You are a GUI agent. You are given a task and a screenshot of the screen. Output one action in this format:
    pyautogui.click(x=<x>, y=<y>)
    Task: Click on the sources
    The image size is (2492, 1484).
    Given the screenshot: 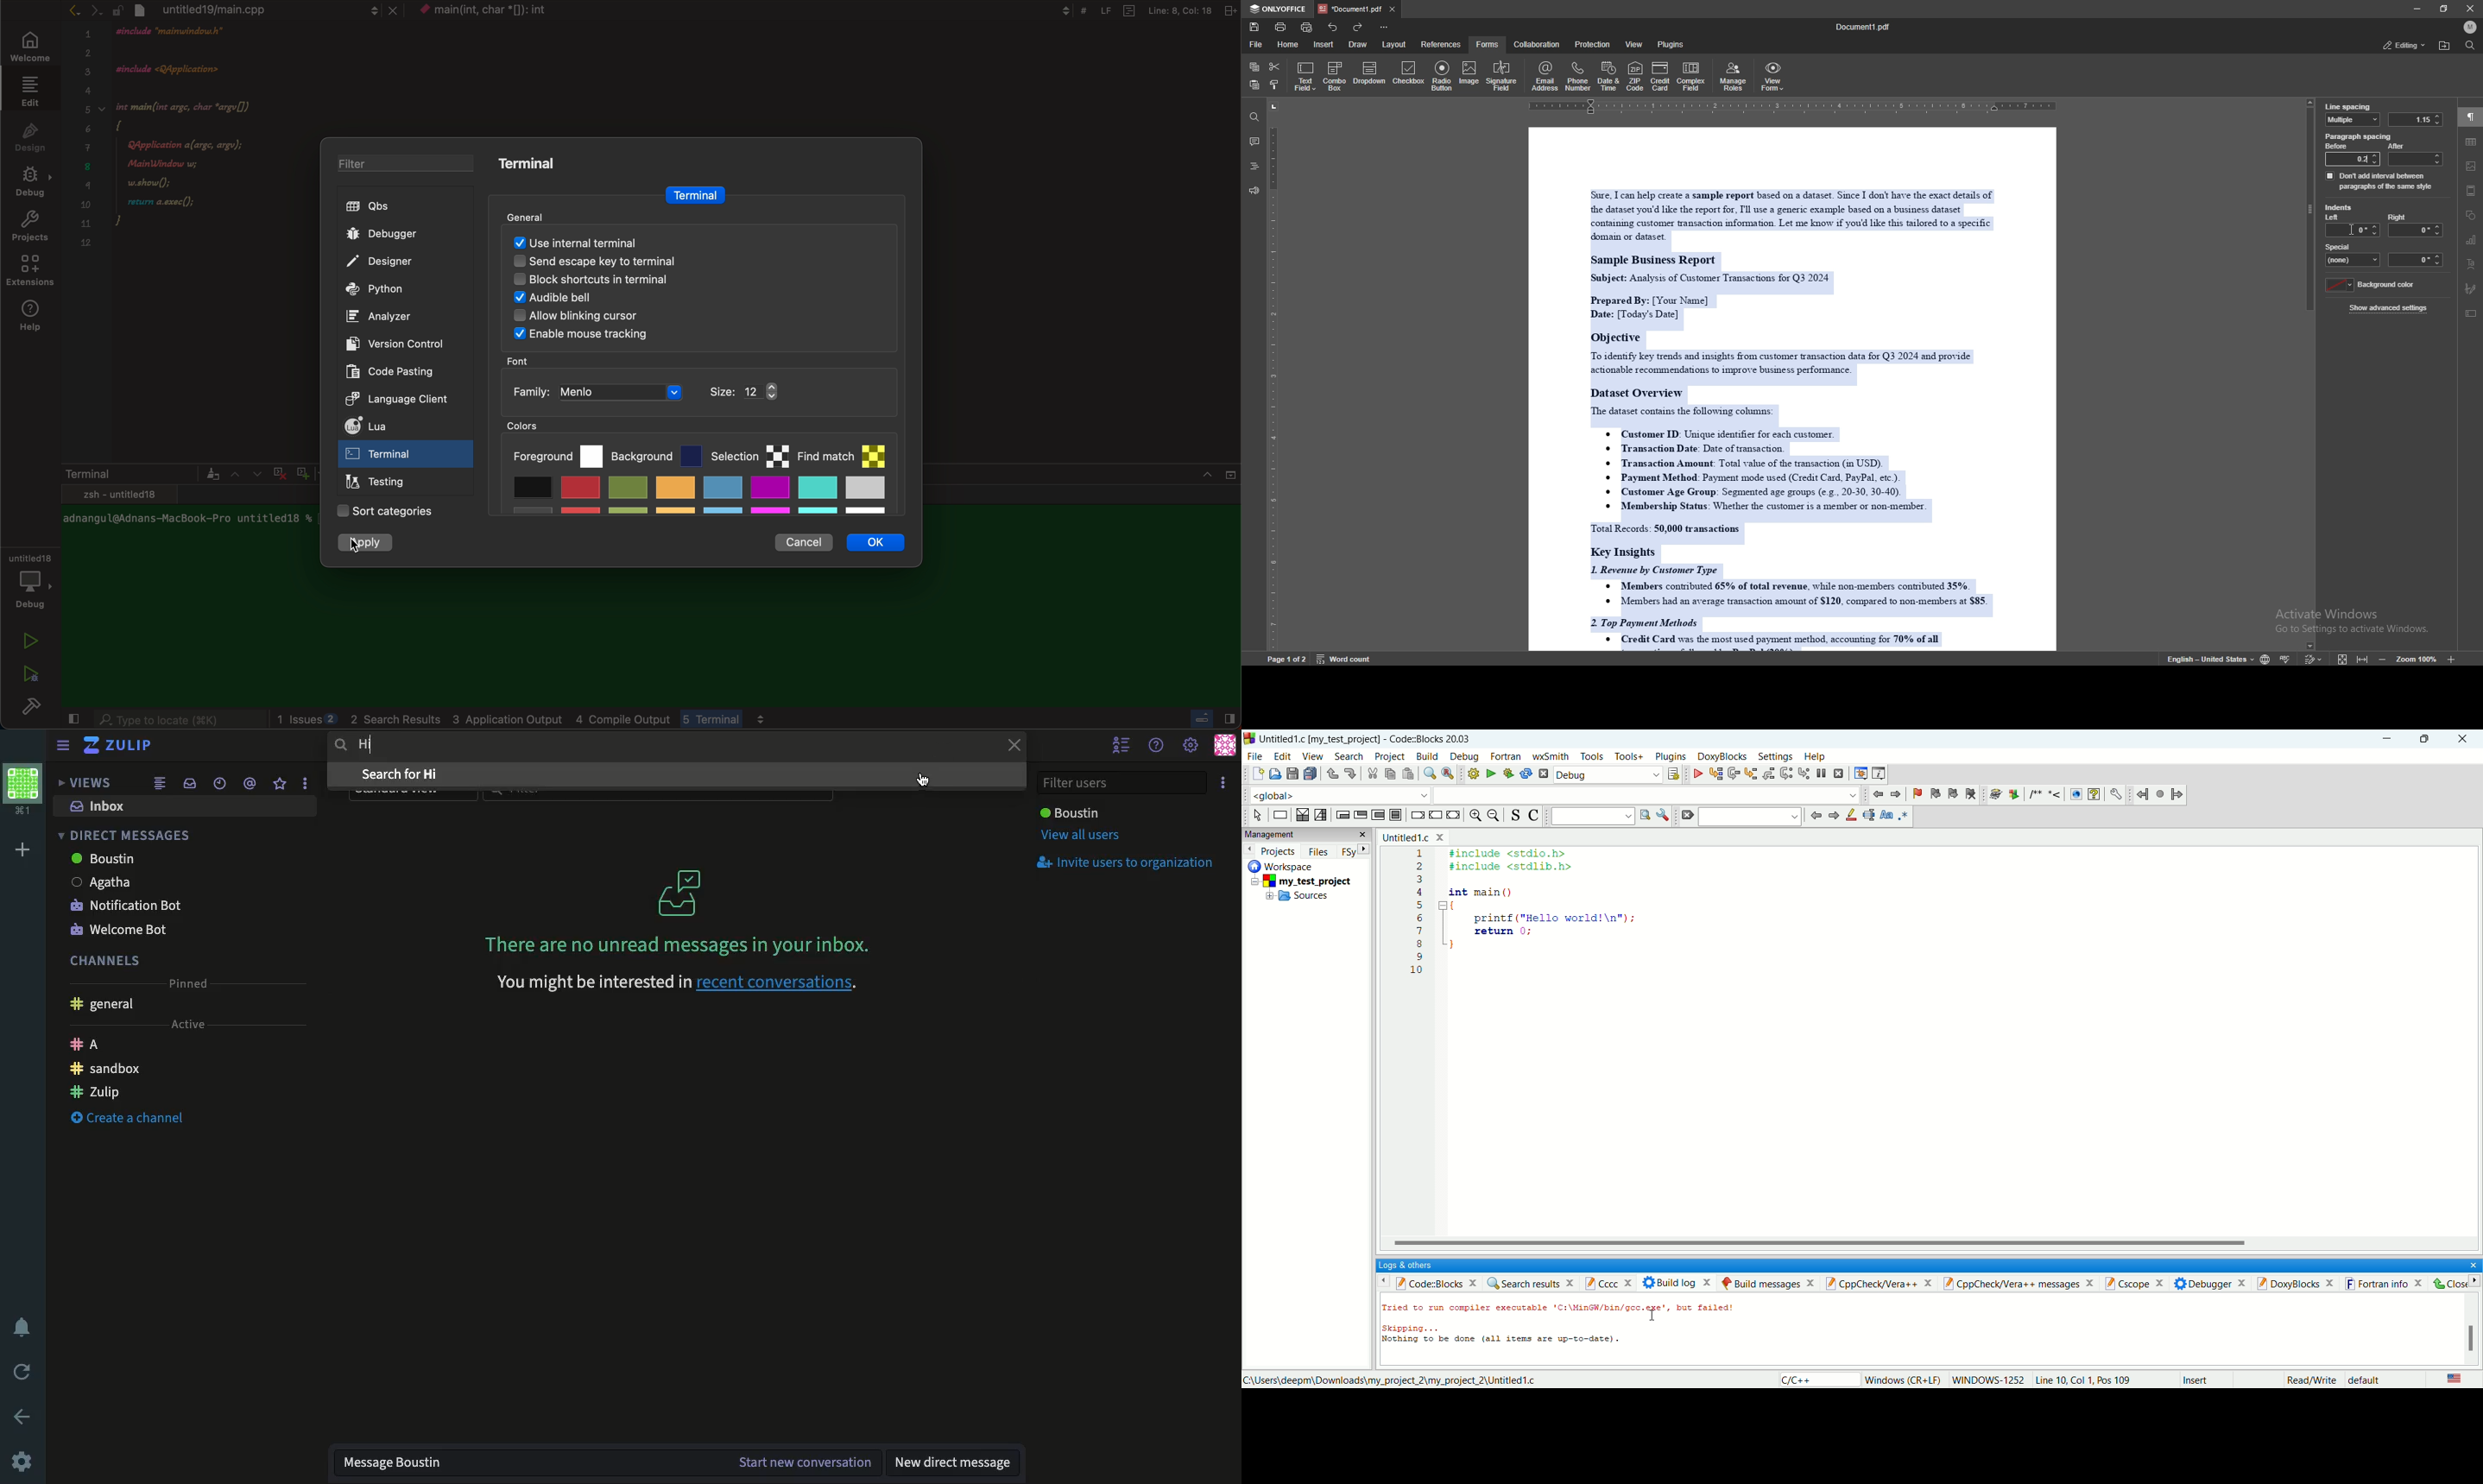 What is the action you would take?
    pyautogui.click(x=1298, y=898)
    